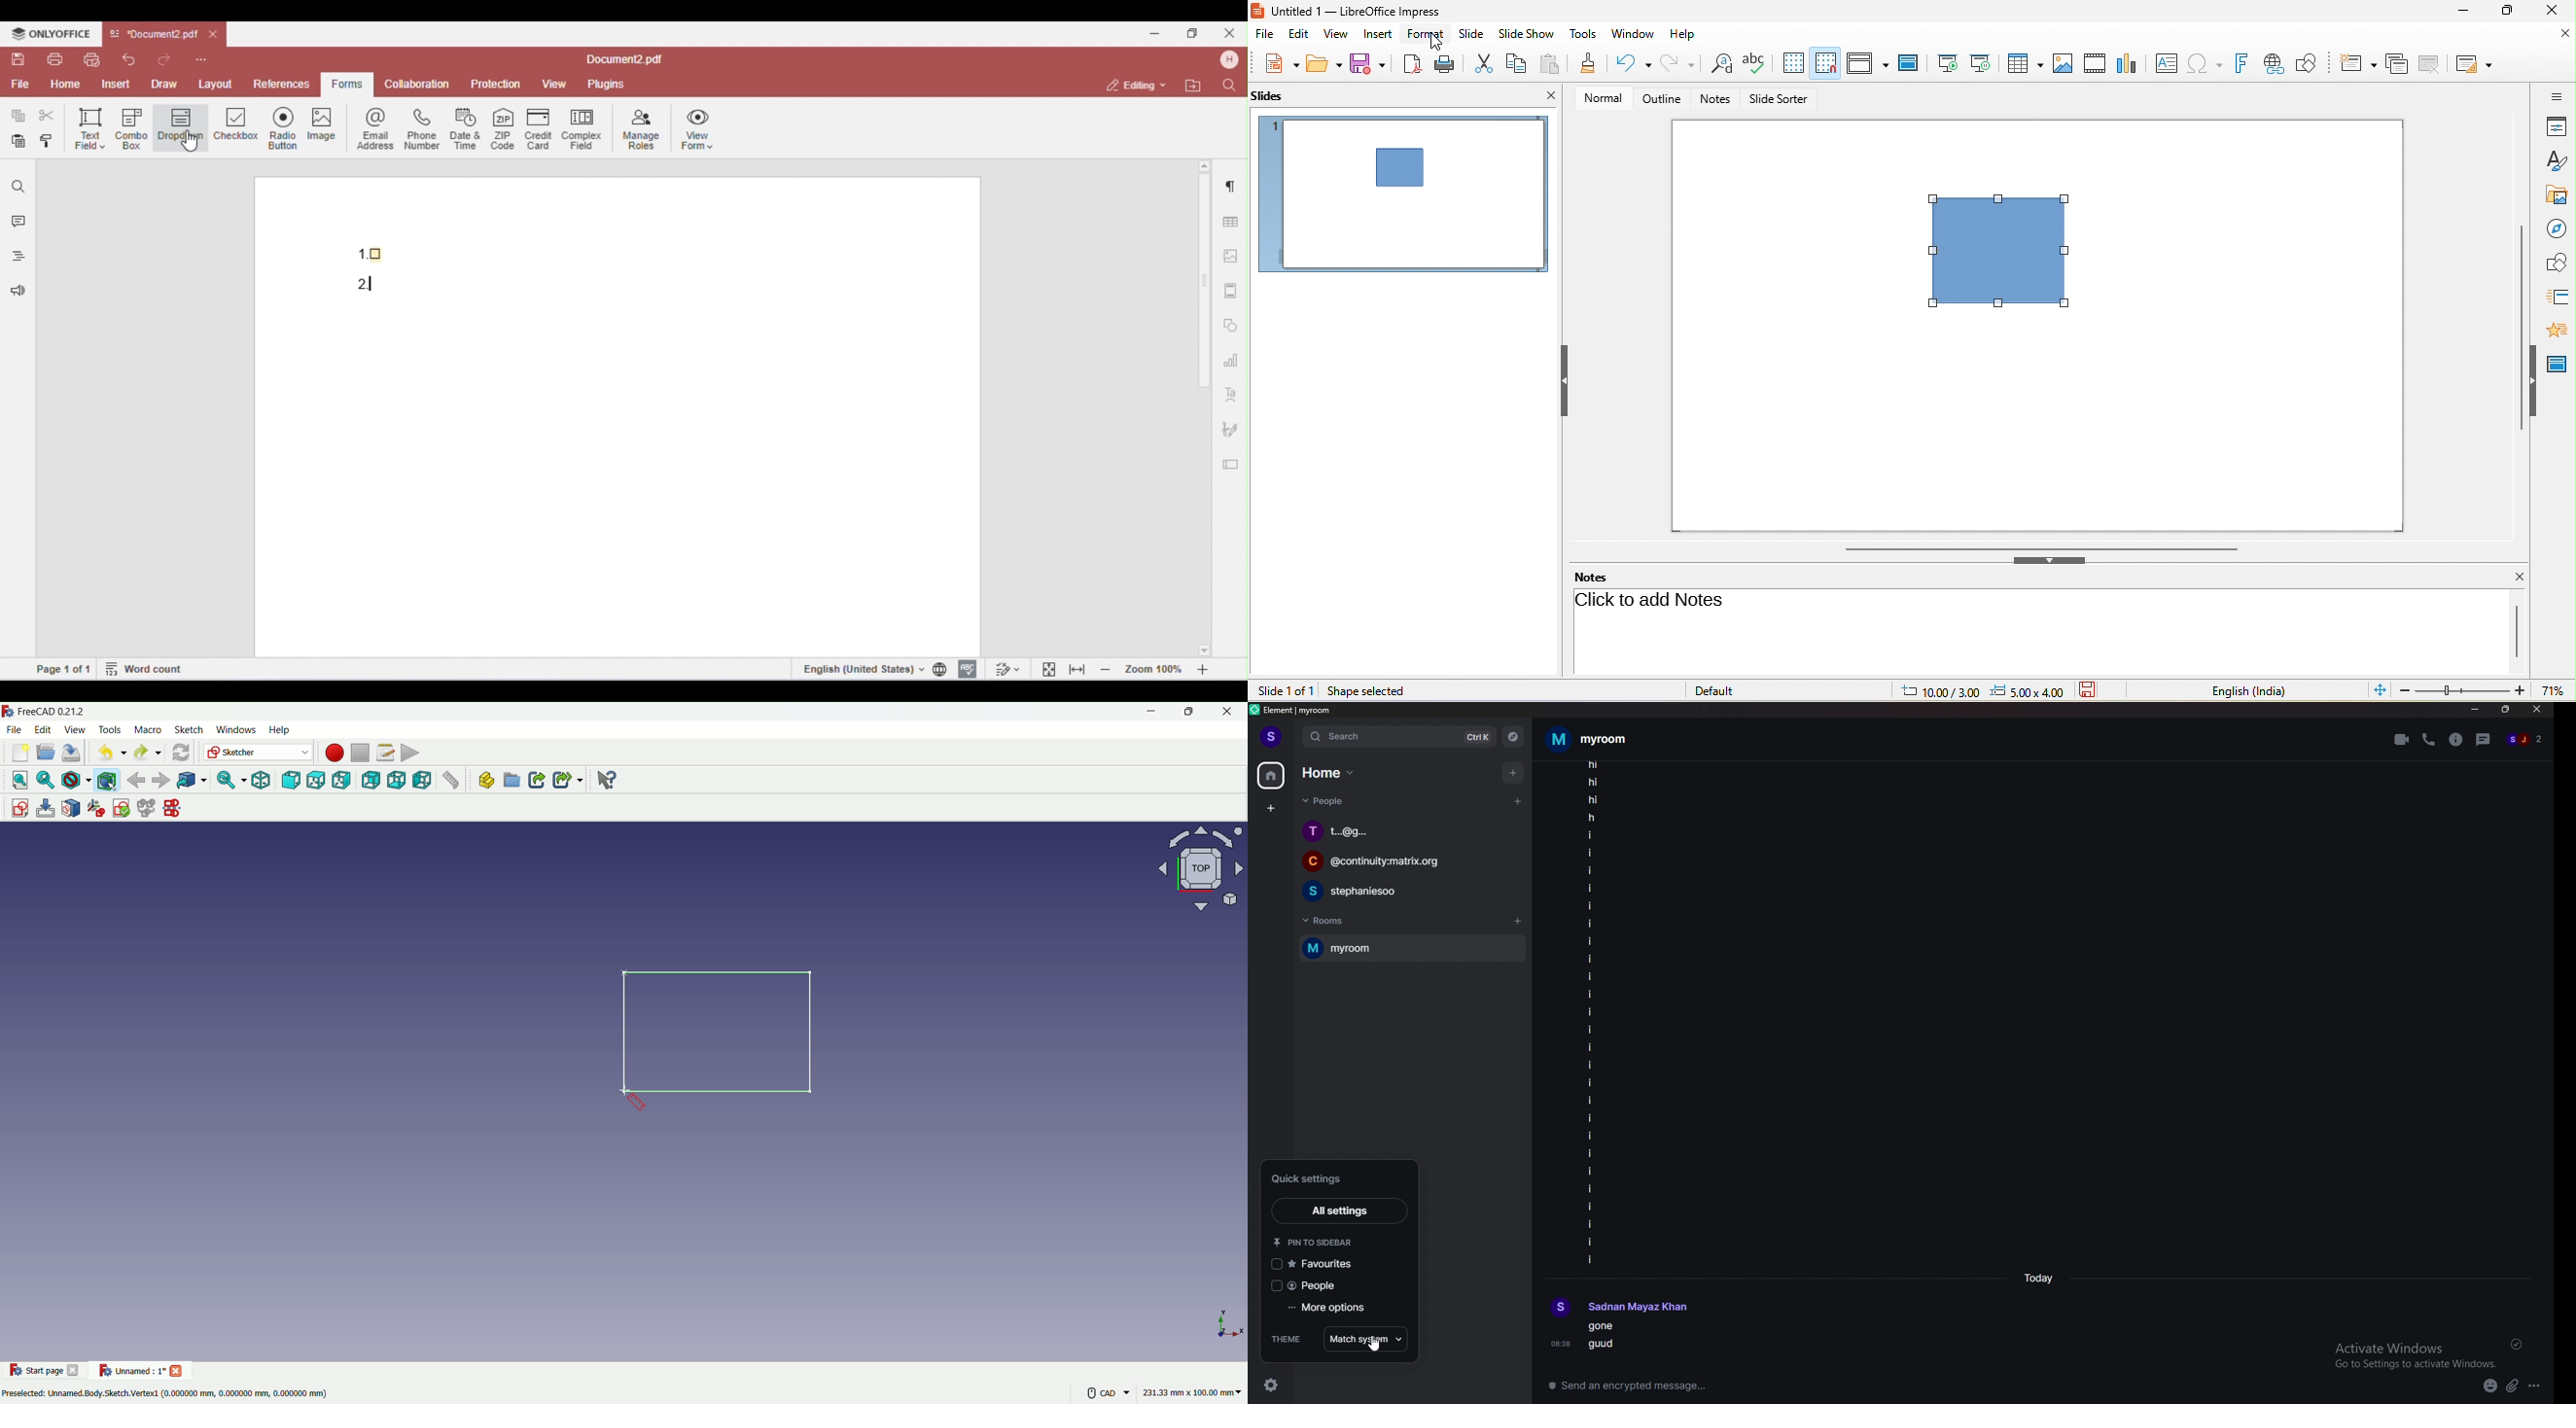 The width and height of the screenshot is (2576, 1428). Describe the element at coordinates (2520, 329) in the screenshot. I see `vertical scroll bar` at that location.